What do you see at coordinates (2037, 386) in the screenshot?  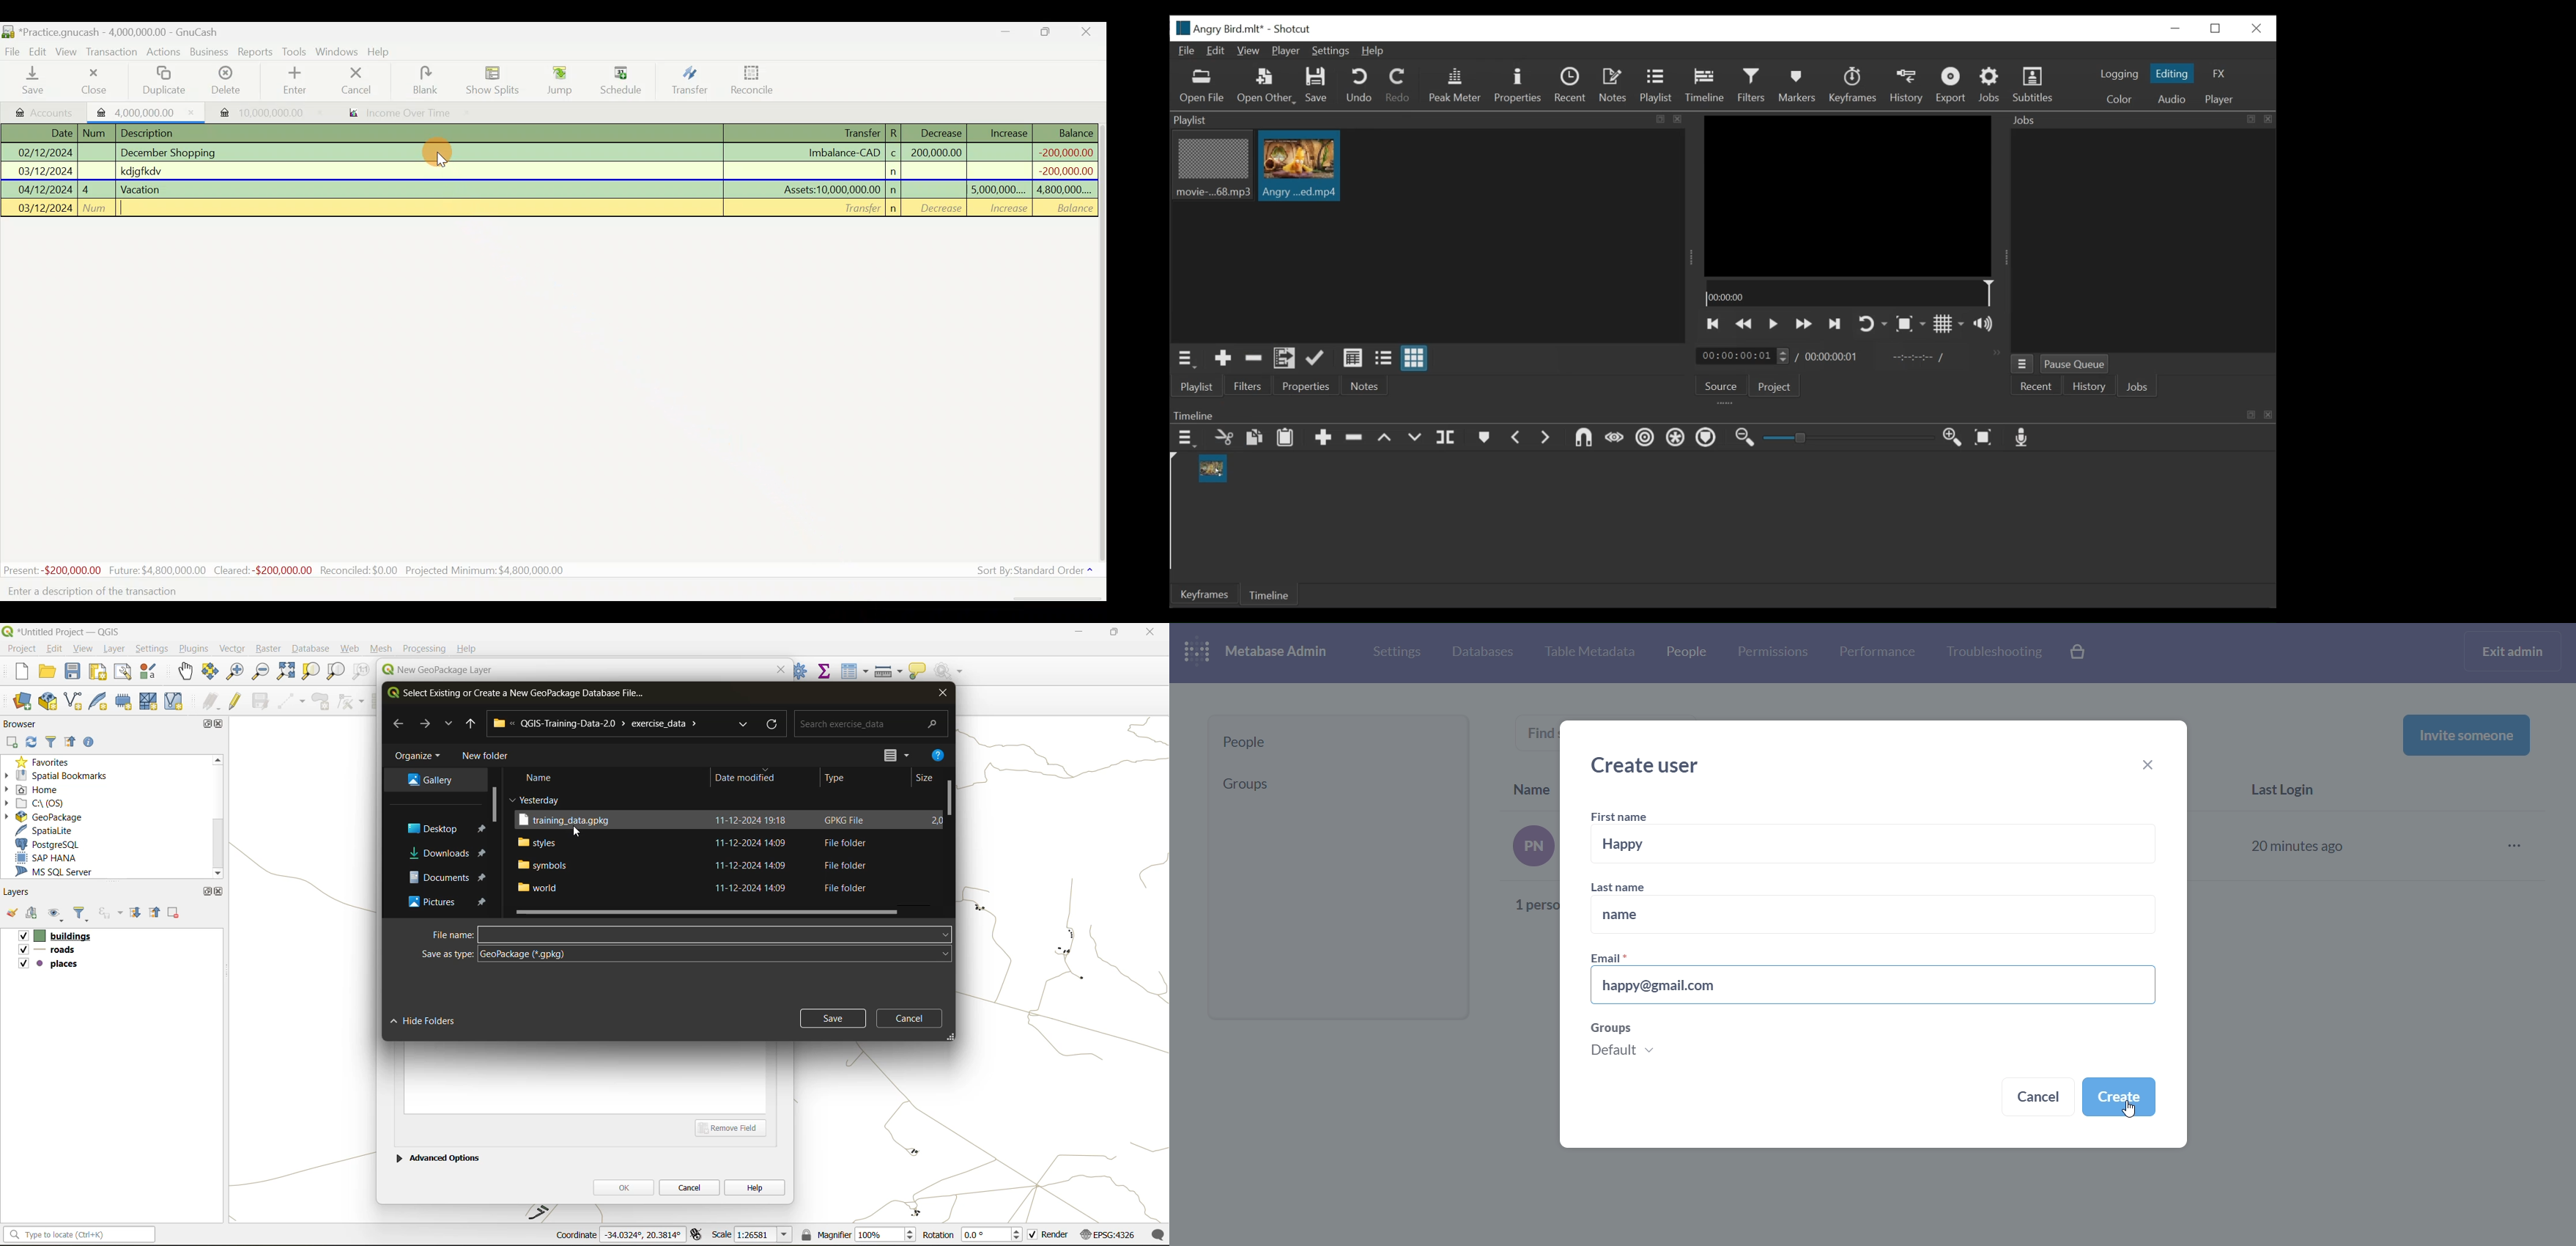 I see `Recent` at bounding box center [2037, 386].